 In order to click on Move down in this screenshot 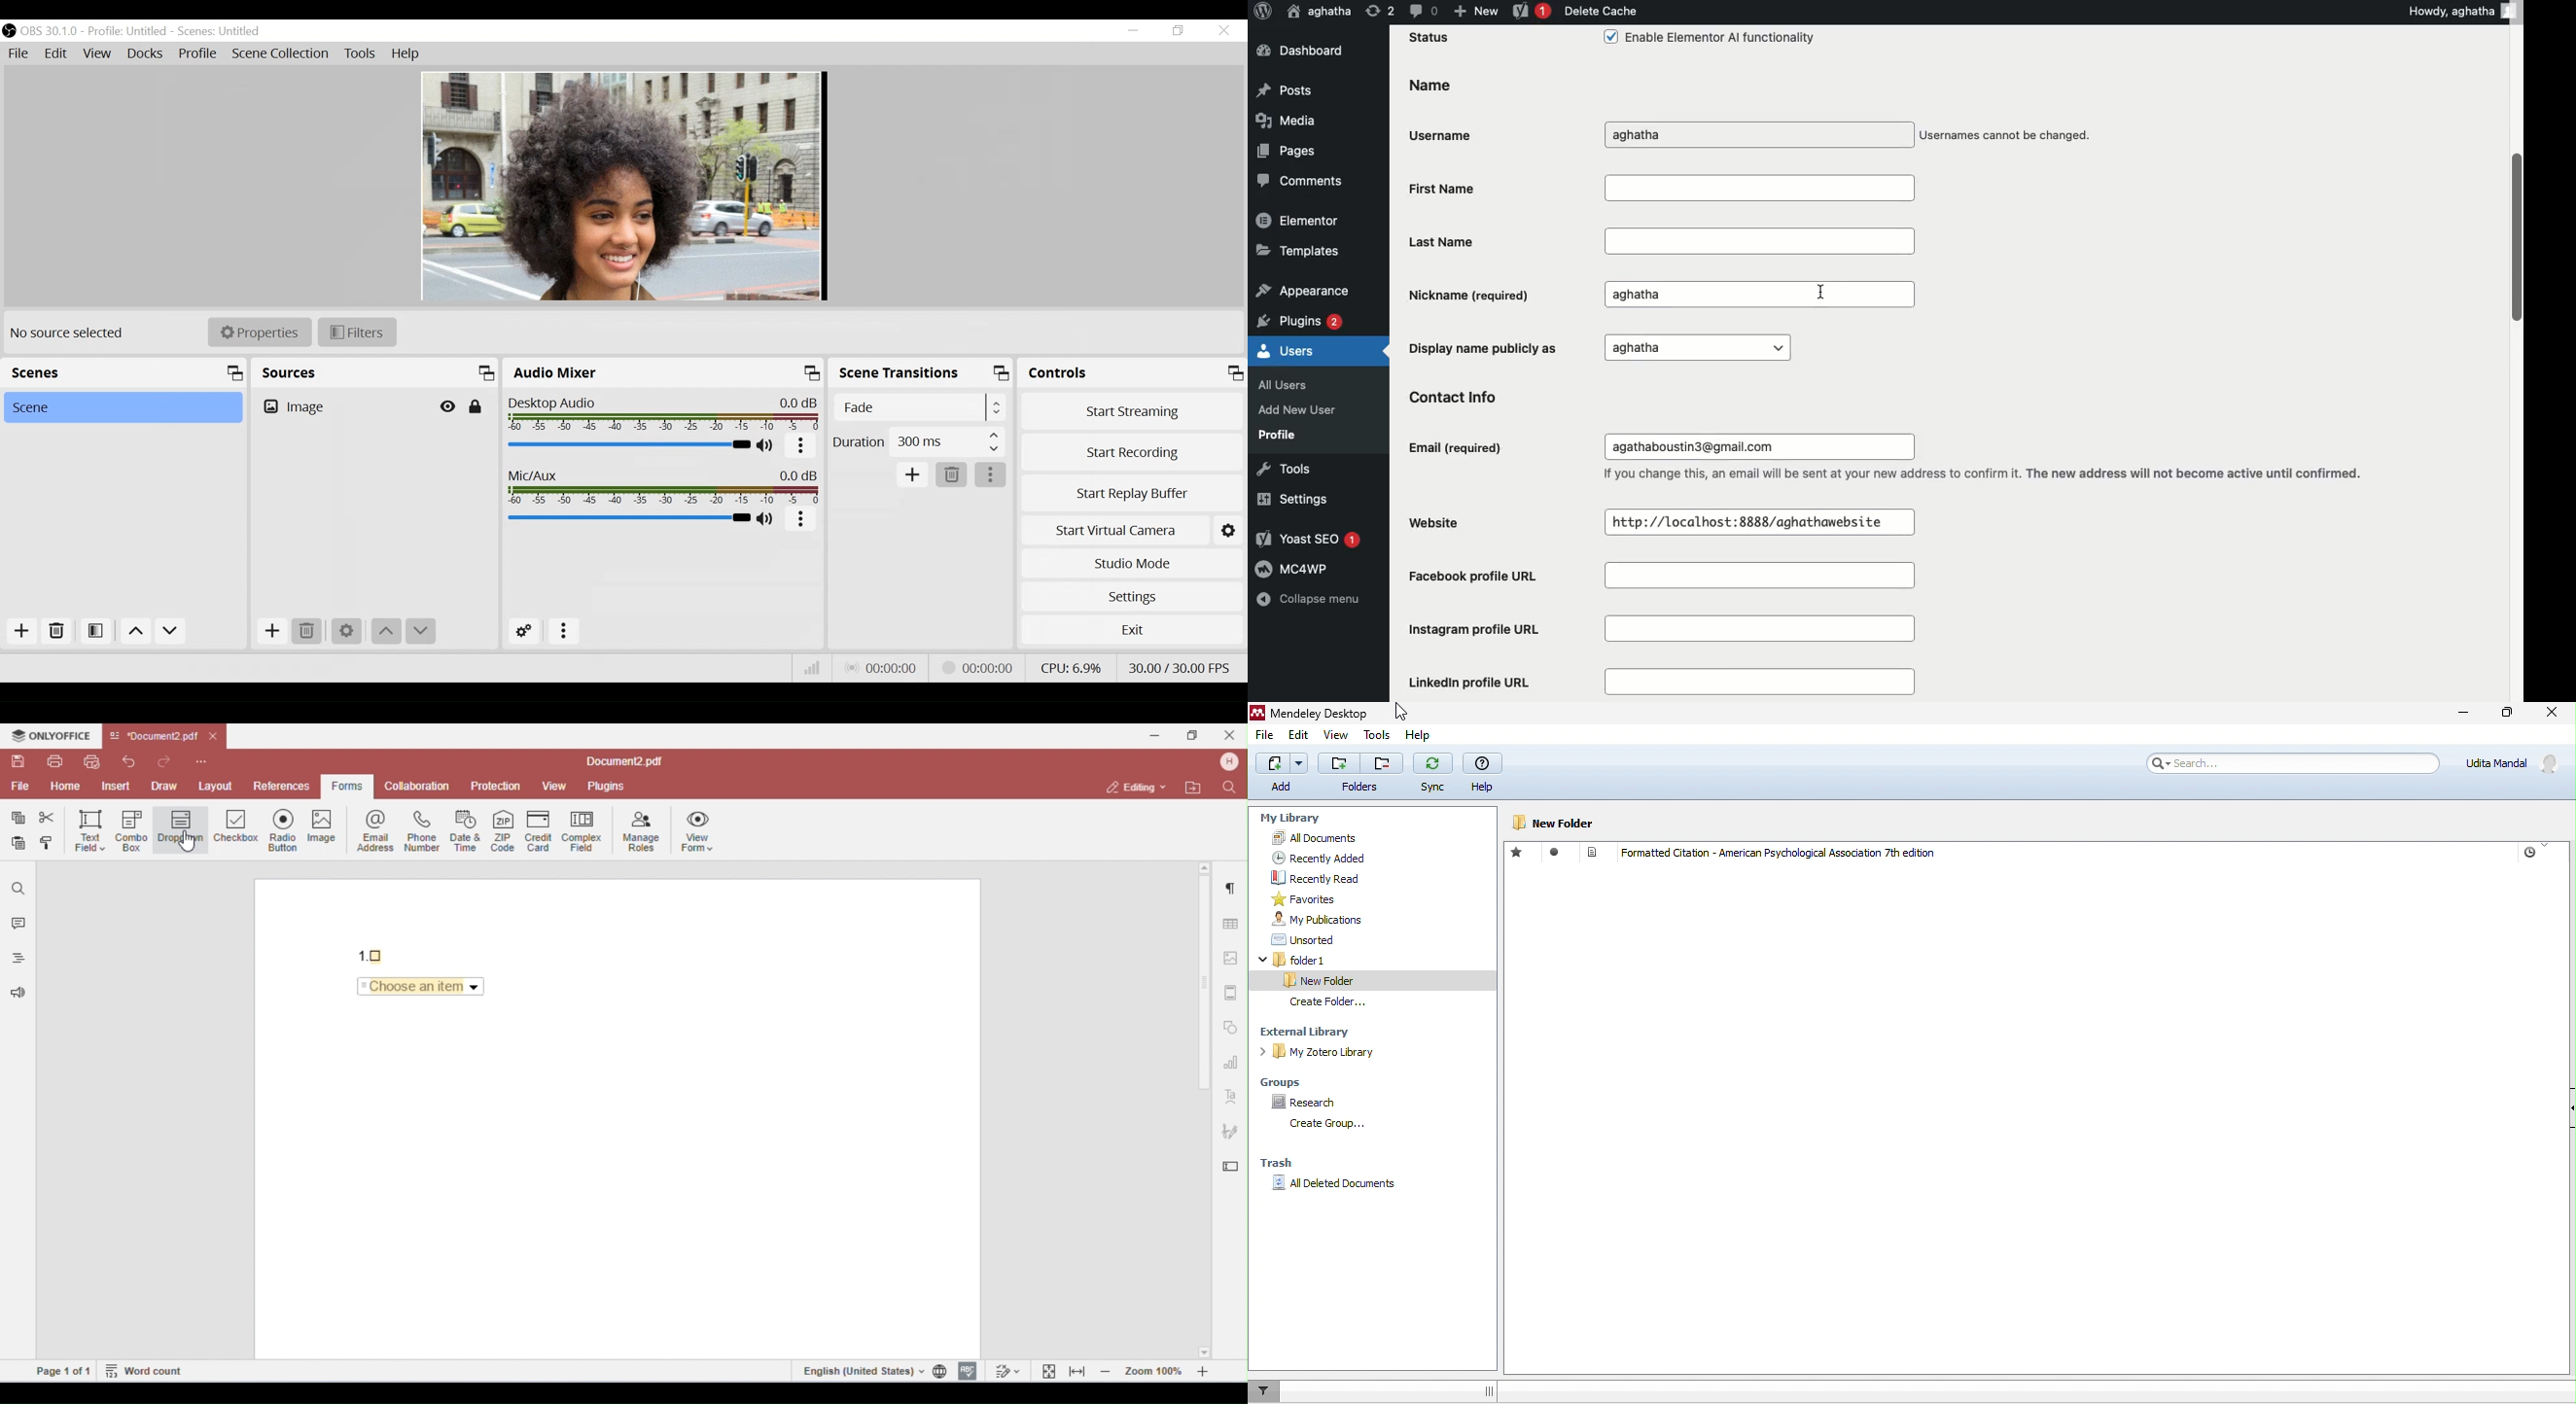, I will do `click(170, 632)`.